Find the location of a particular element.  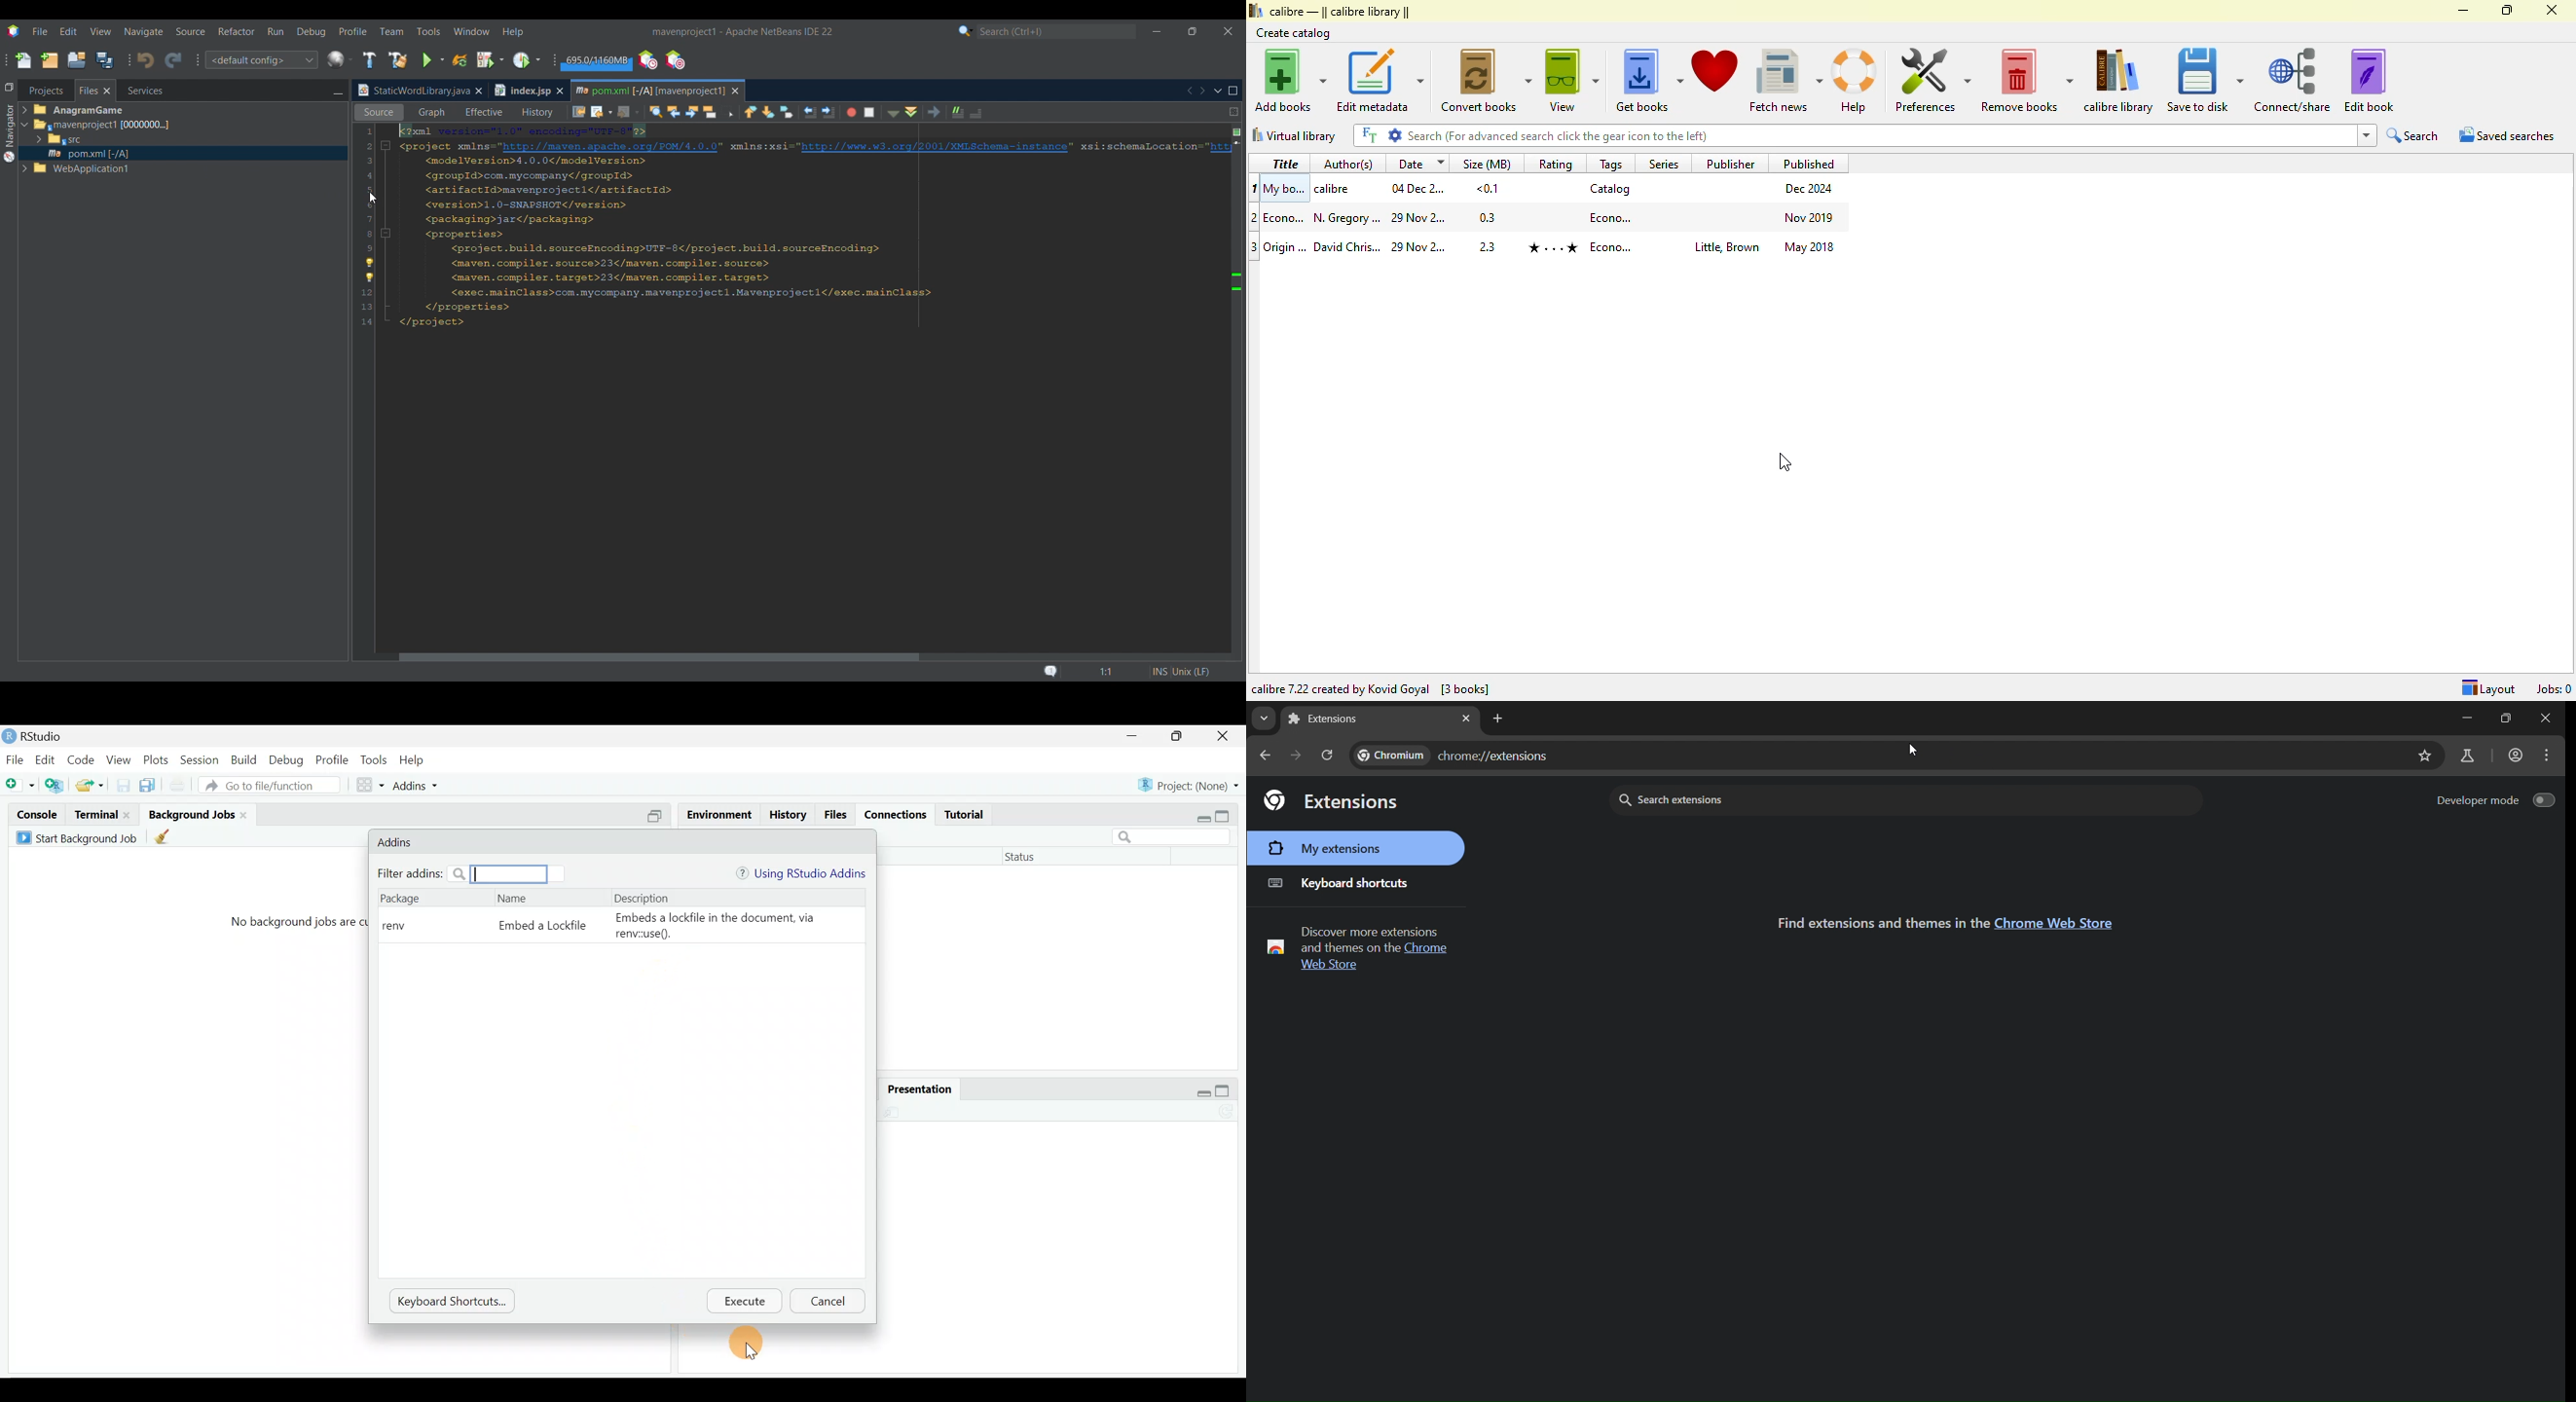

Cancel is located at coordinates (829, 1301).